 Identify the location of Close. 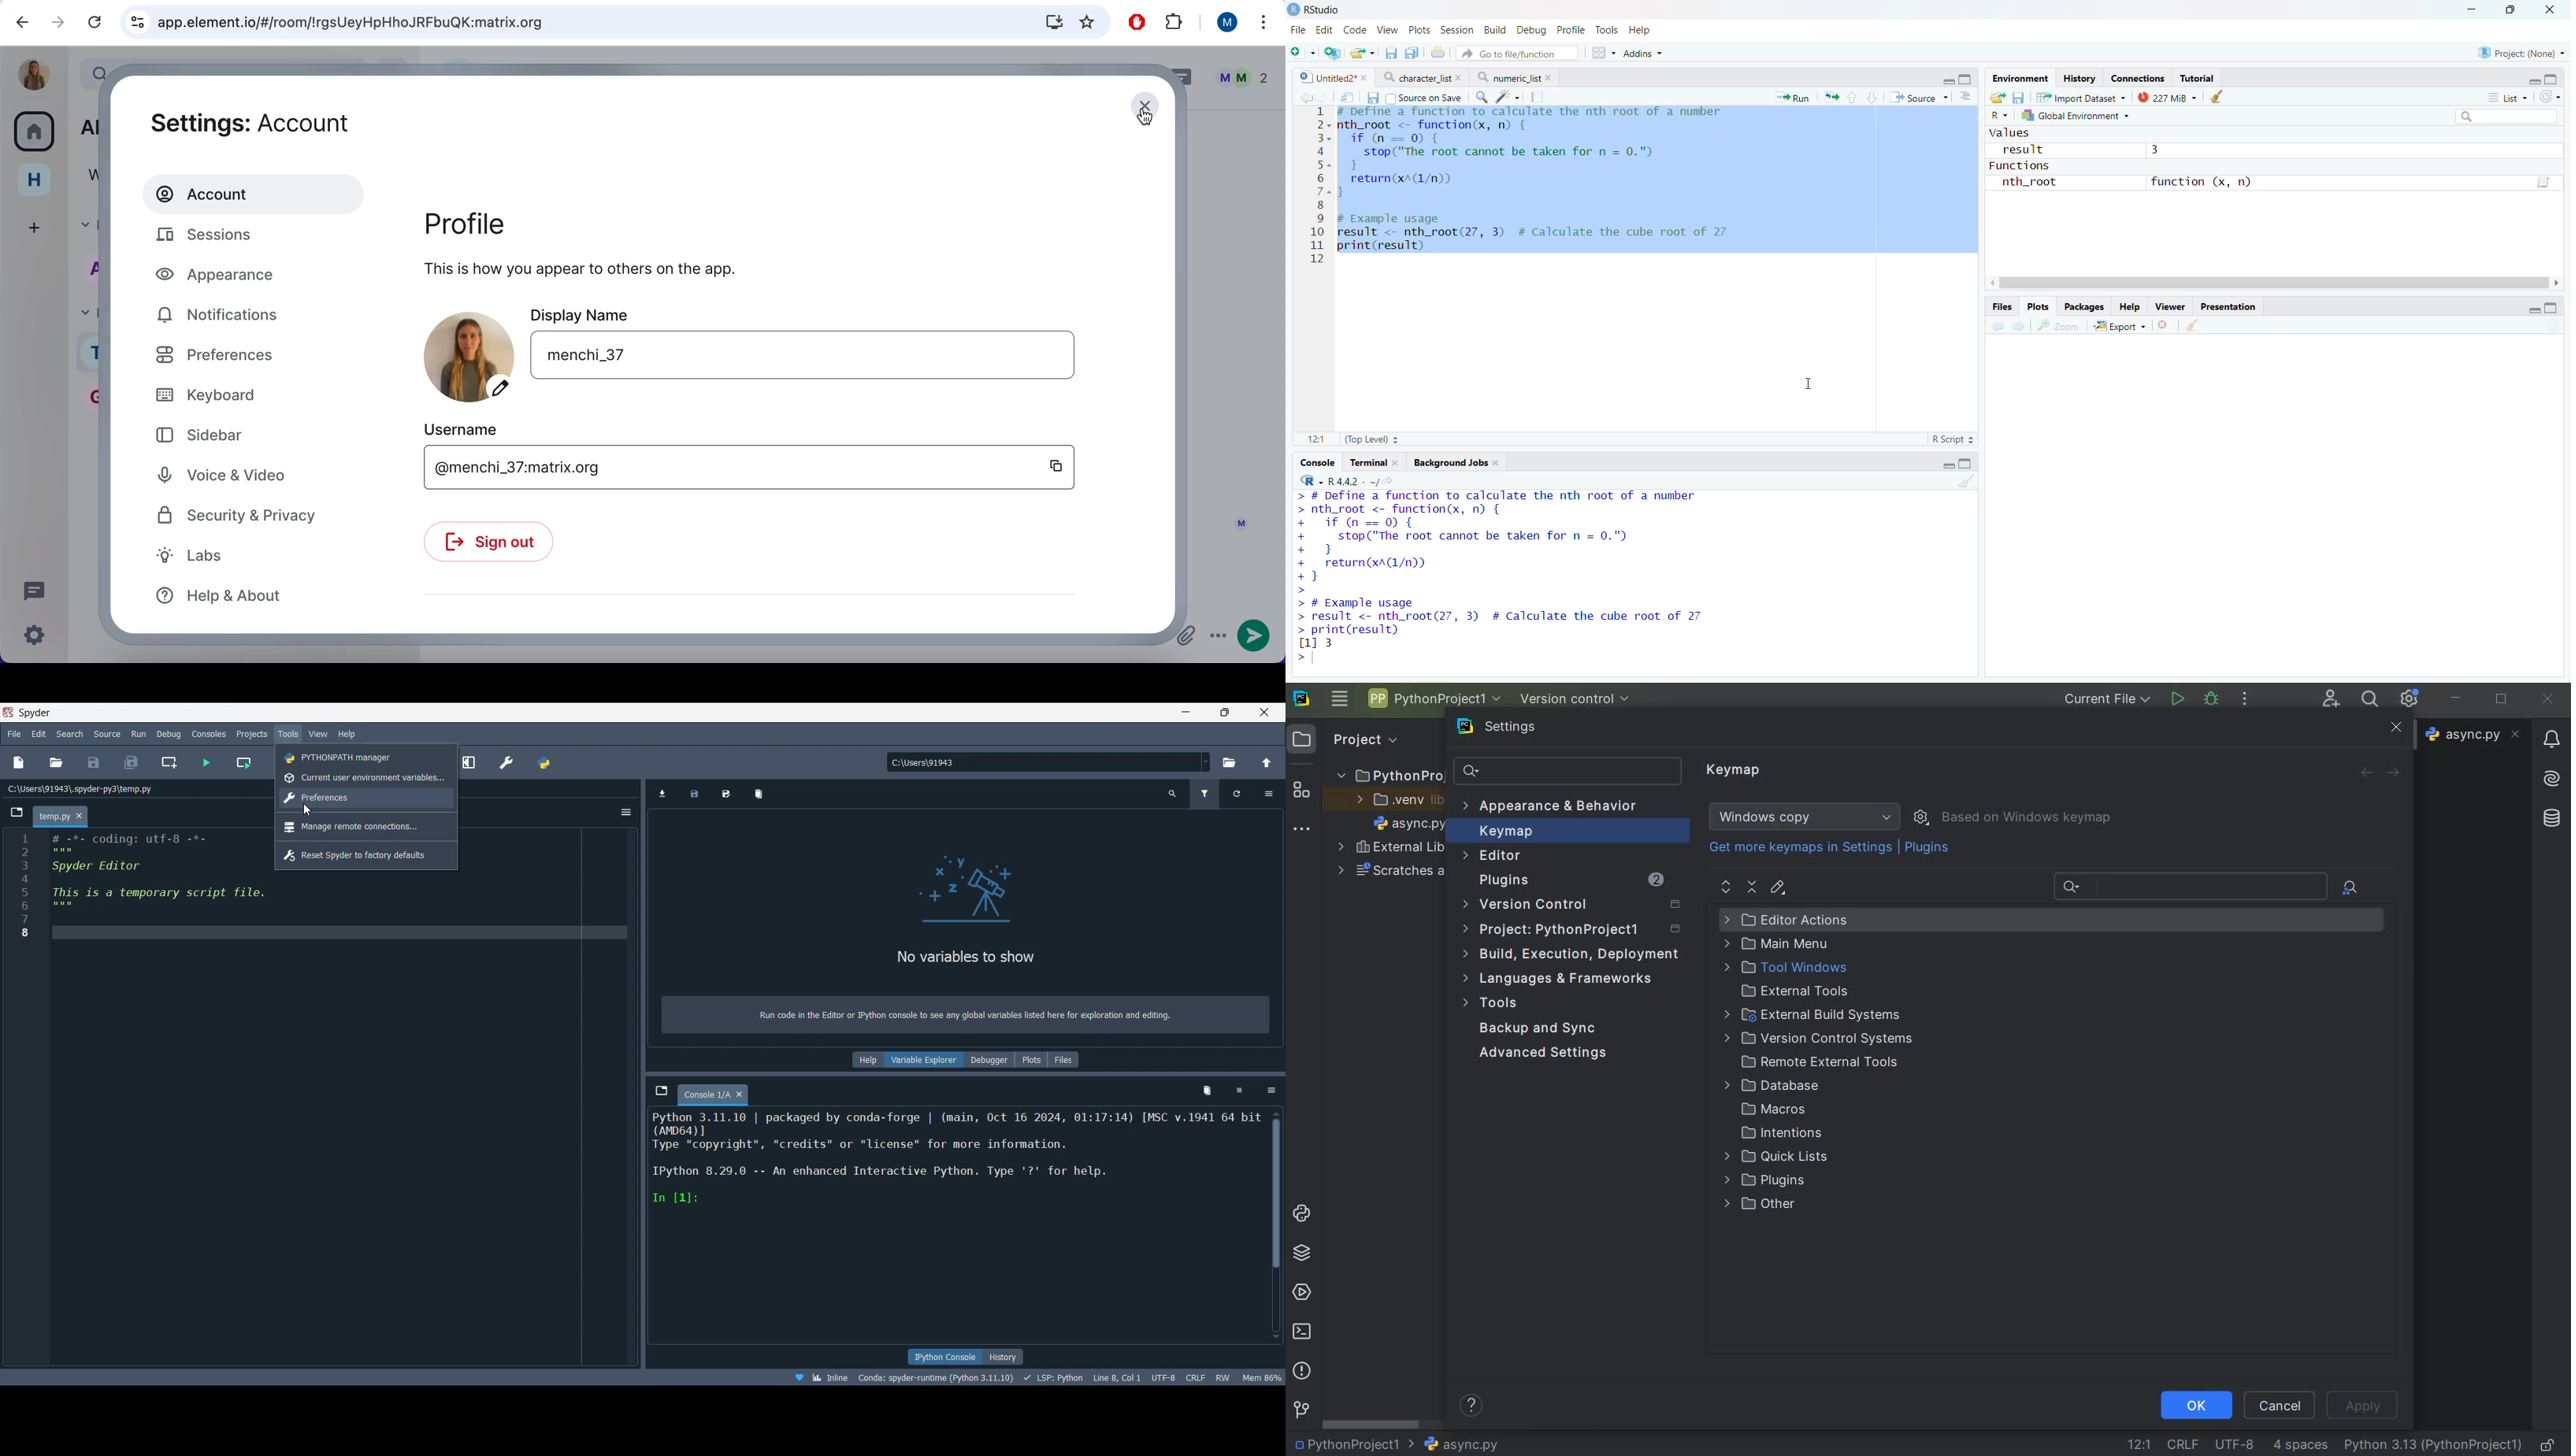
(2553, 10).